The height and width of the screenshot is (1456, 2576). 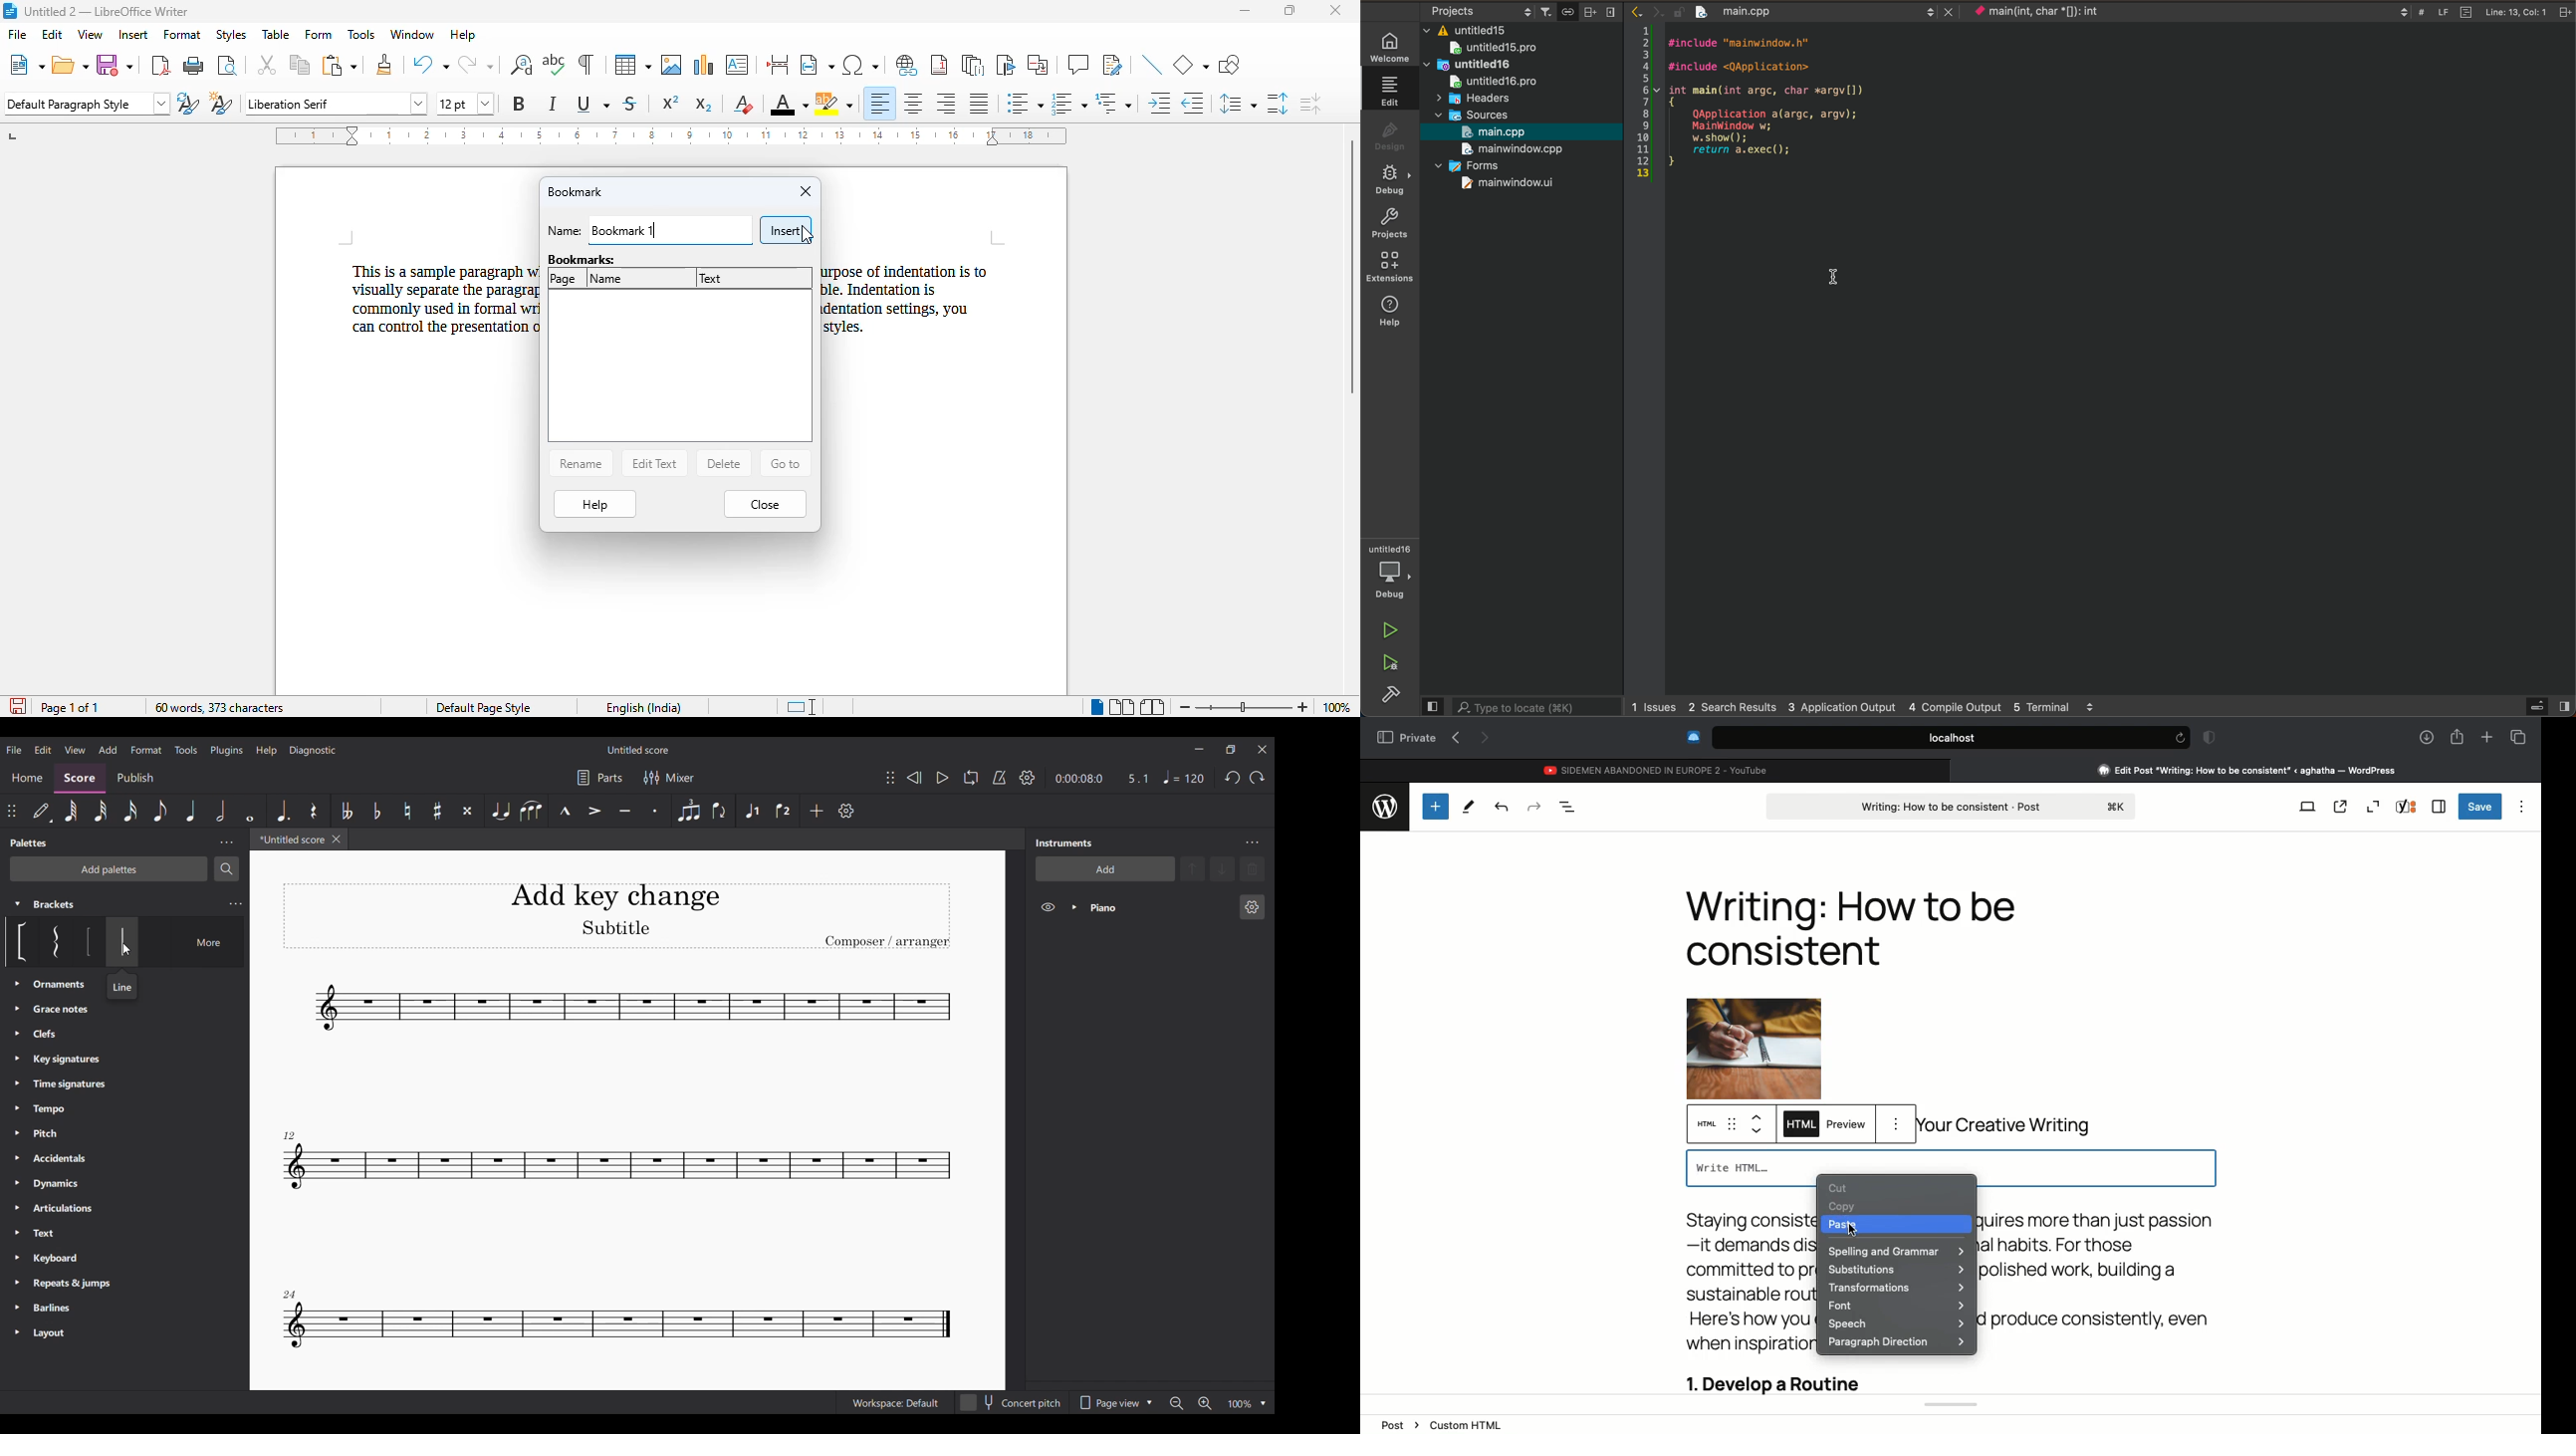 What do you see at coordinates (834, 104) in the screenshot?
I see `character highlighting color` at bounding box center [834, 104].